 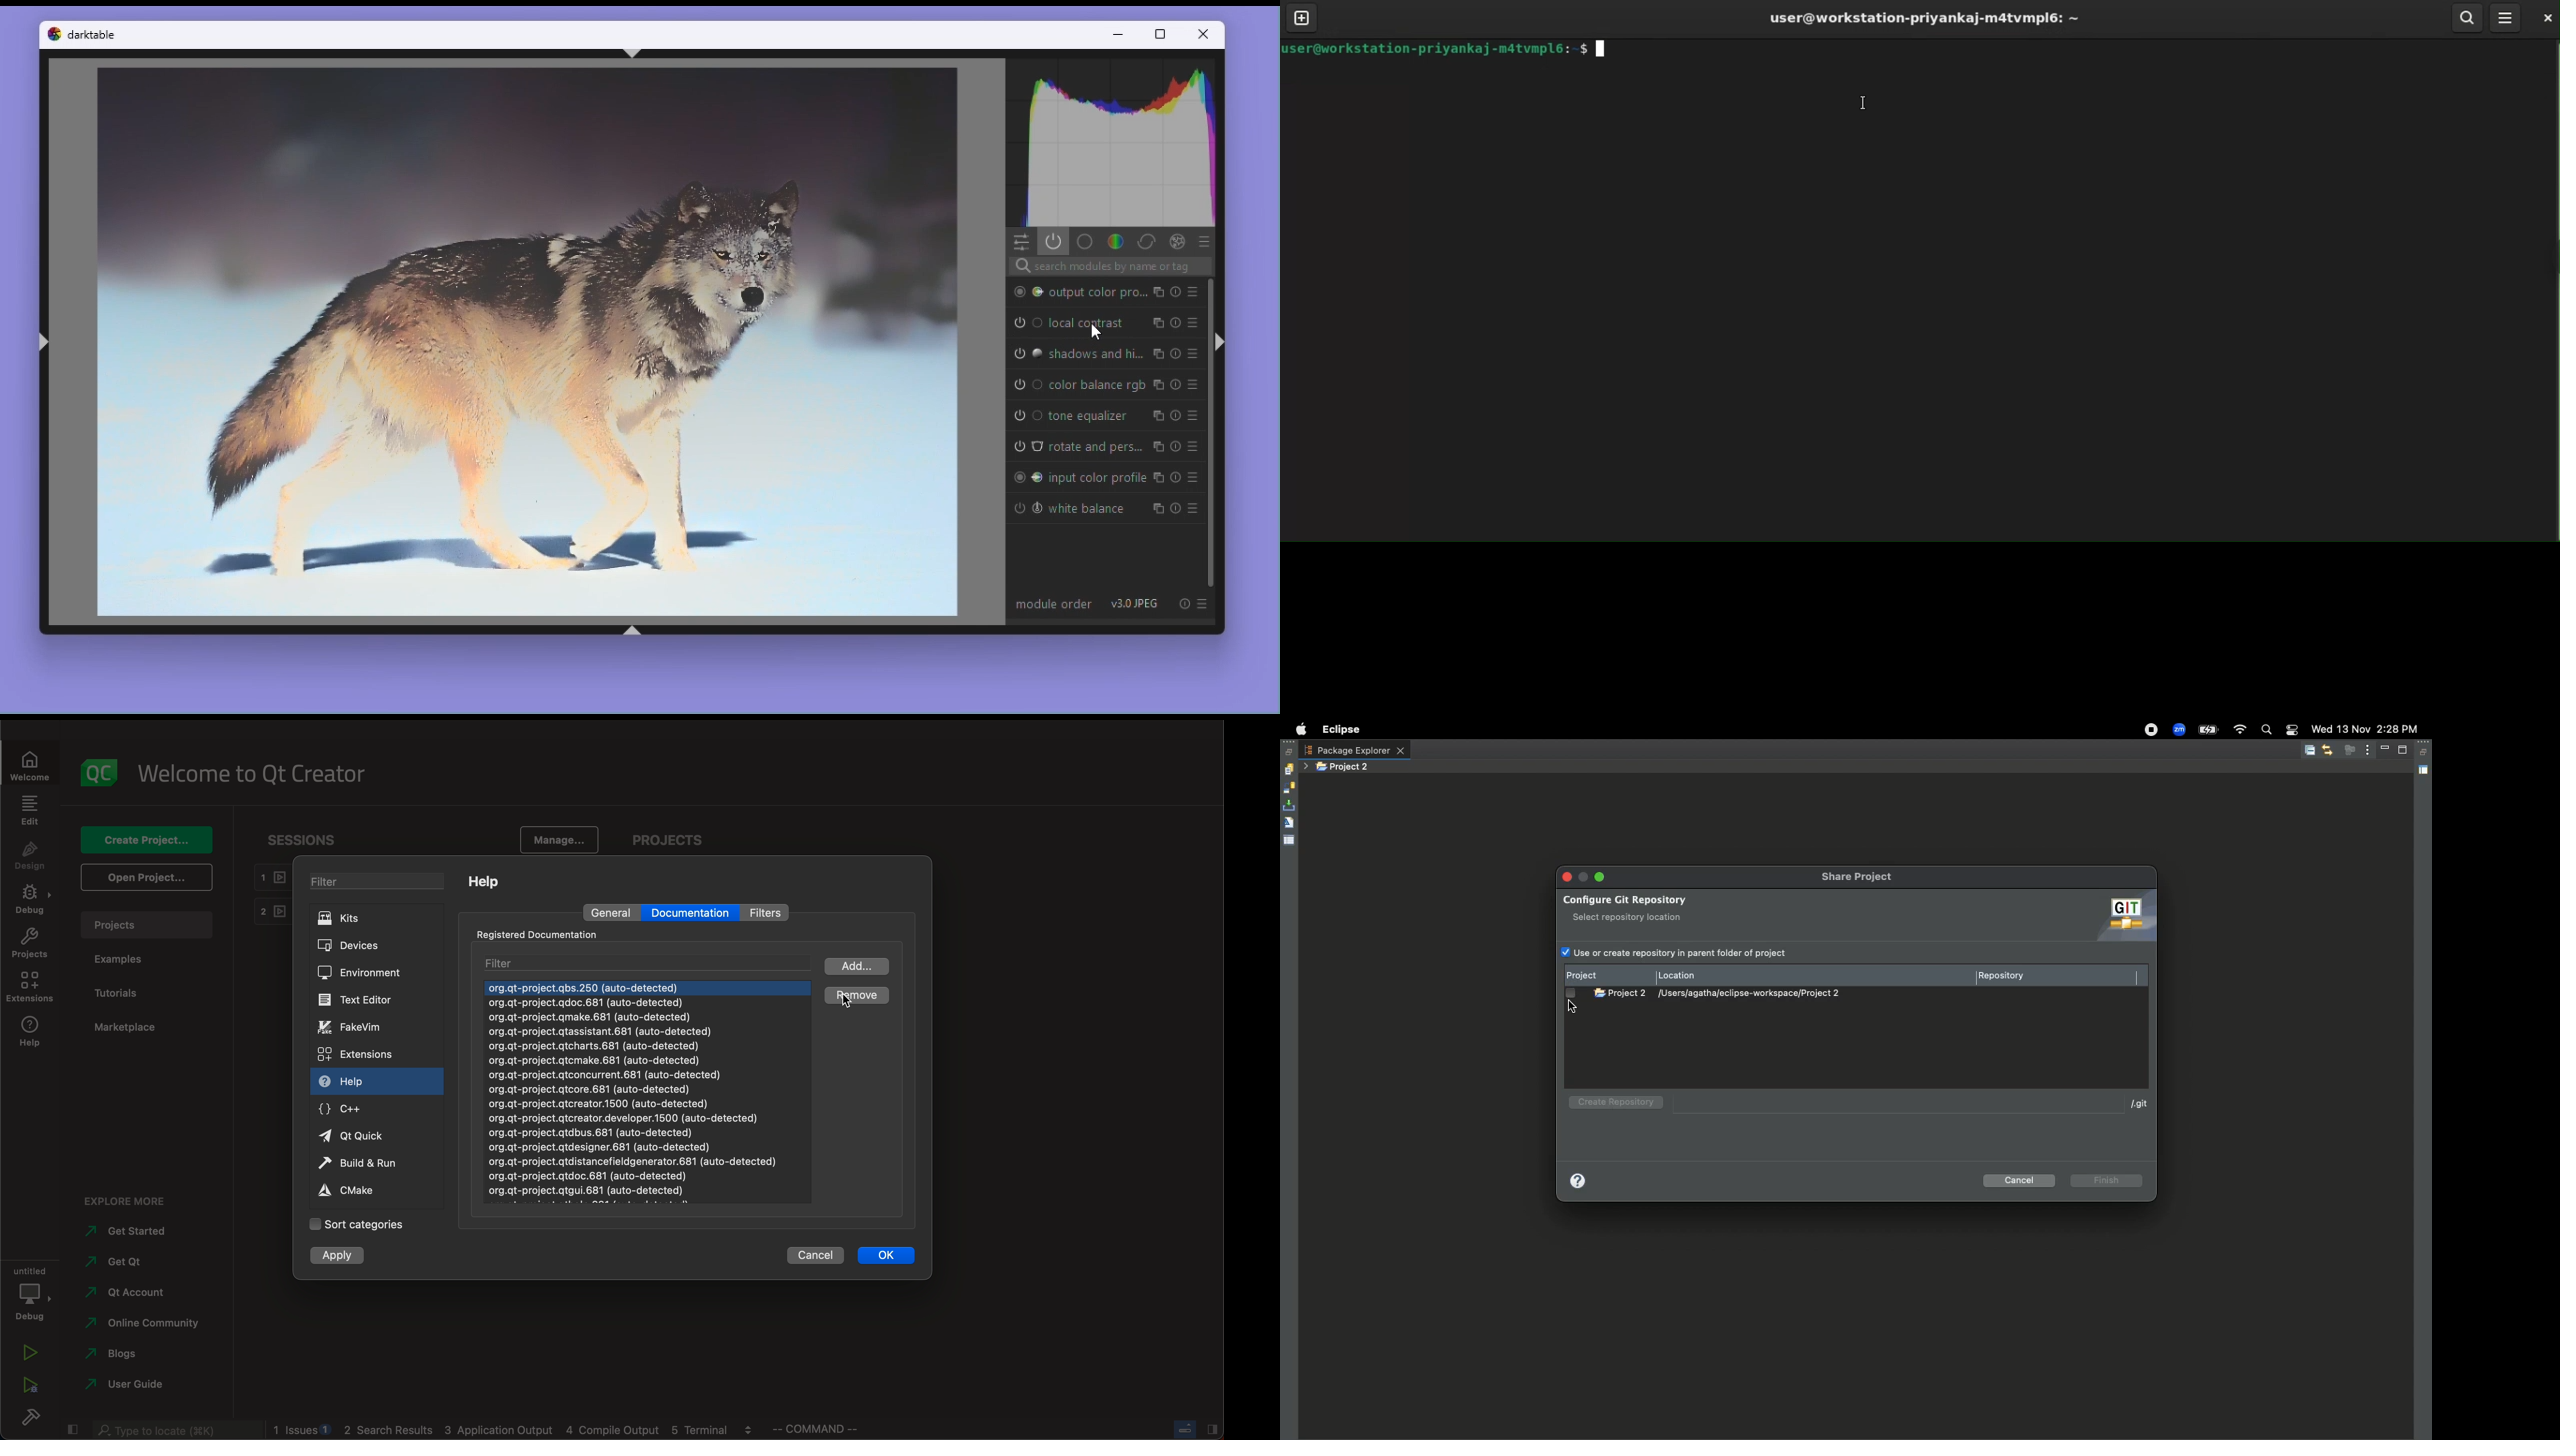 I want to click on Reset parameters, so click(x=1176, y=351).